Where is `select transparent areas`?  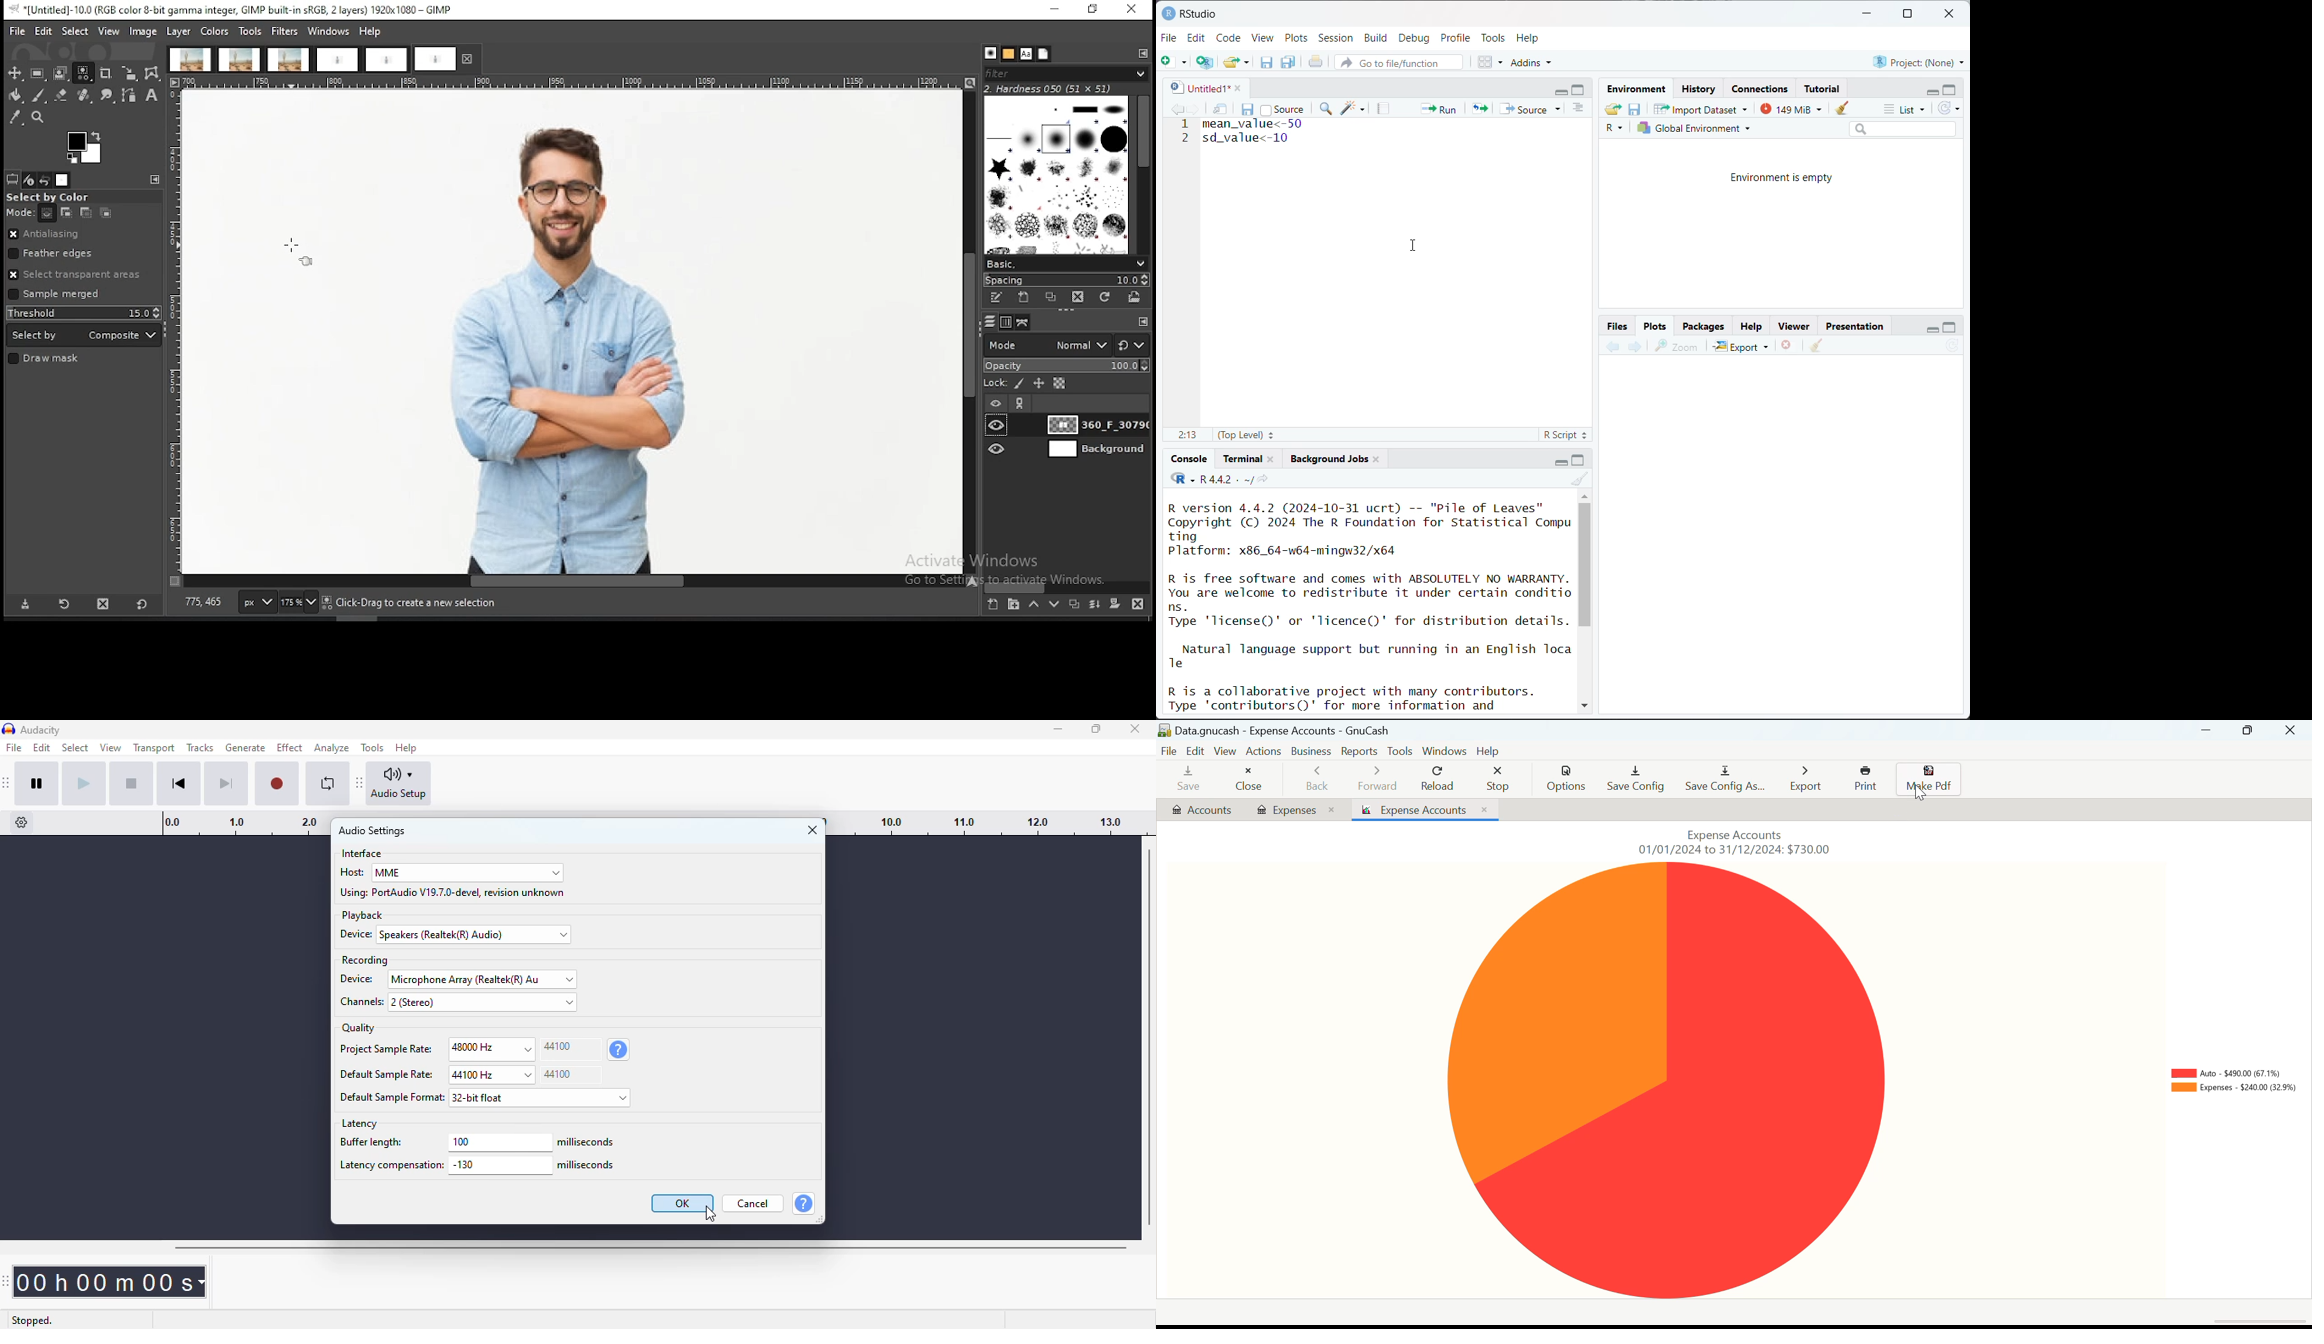 select transparent areas is located at coordinates (79, 275).